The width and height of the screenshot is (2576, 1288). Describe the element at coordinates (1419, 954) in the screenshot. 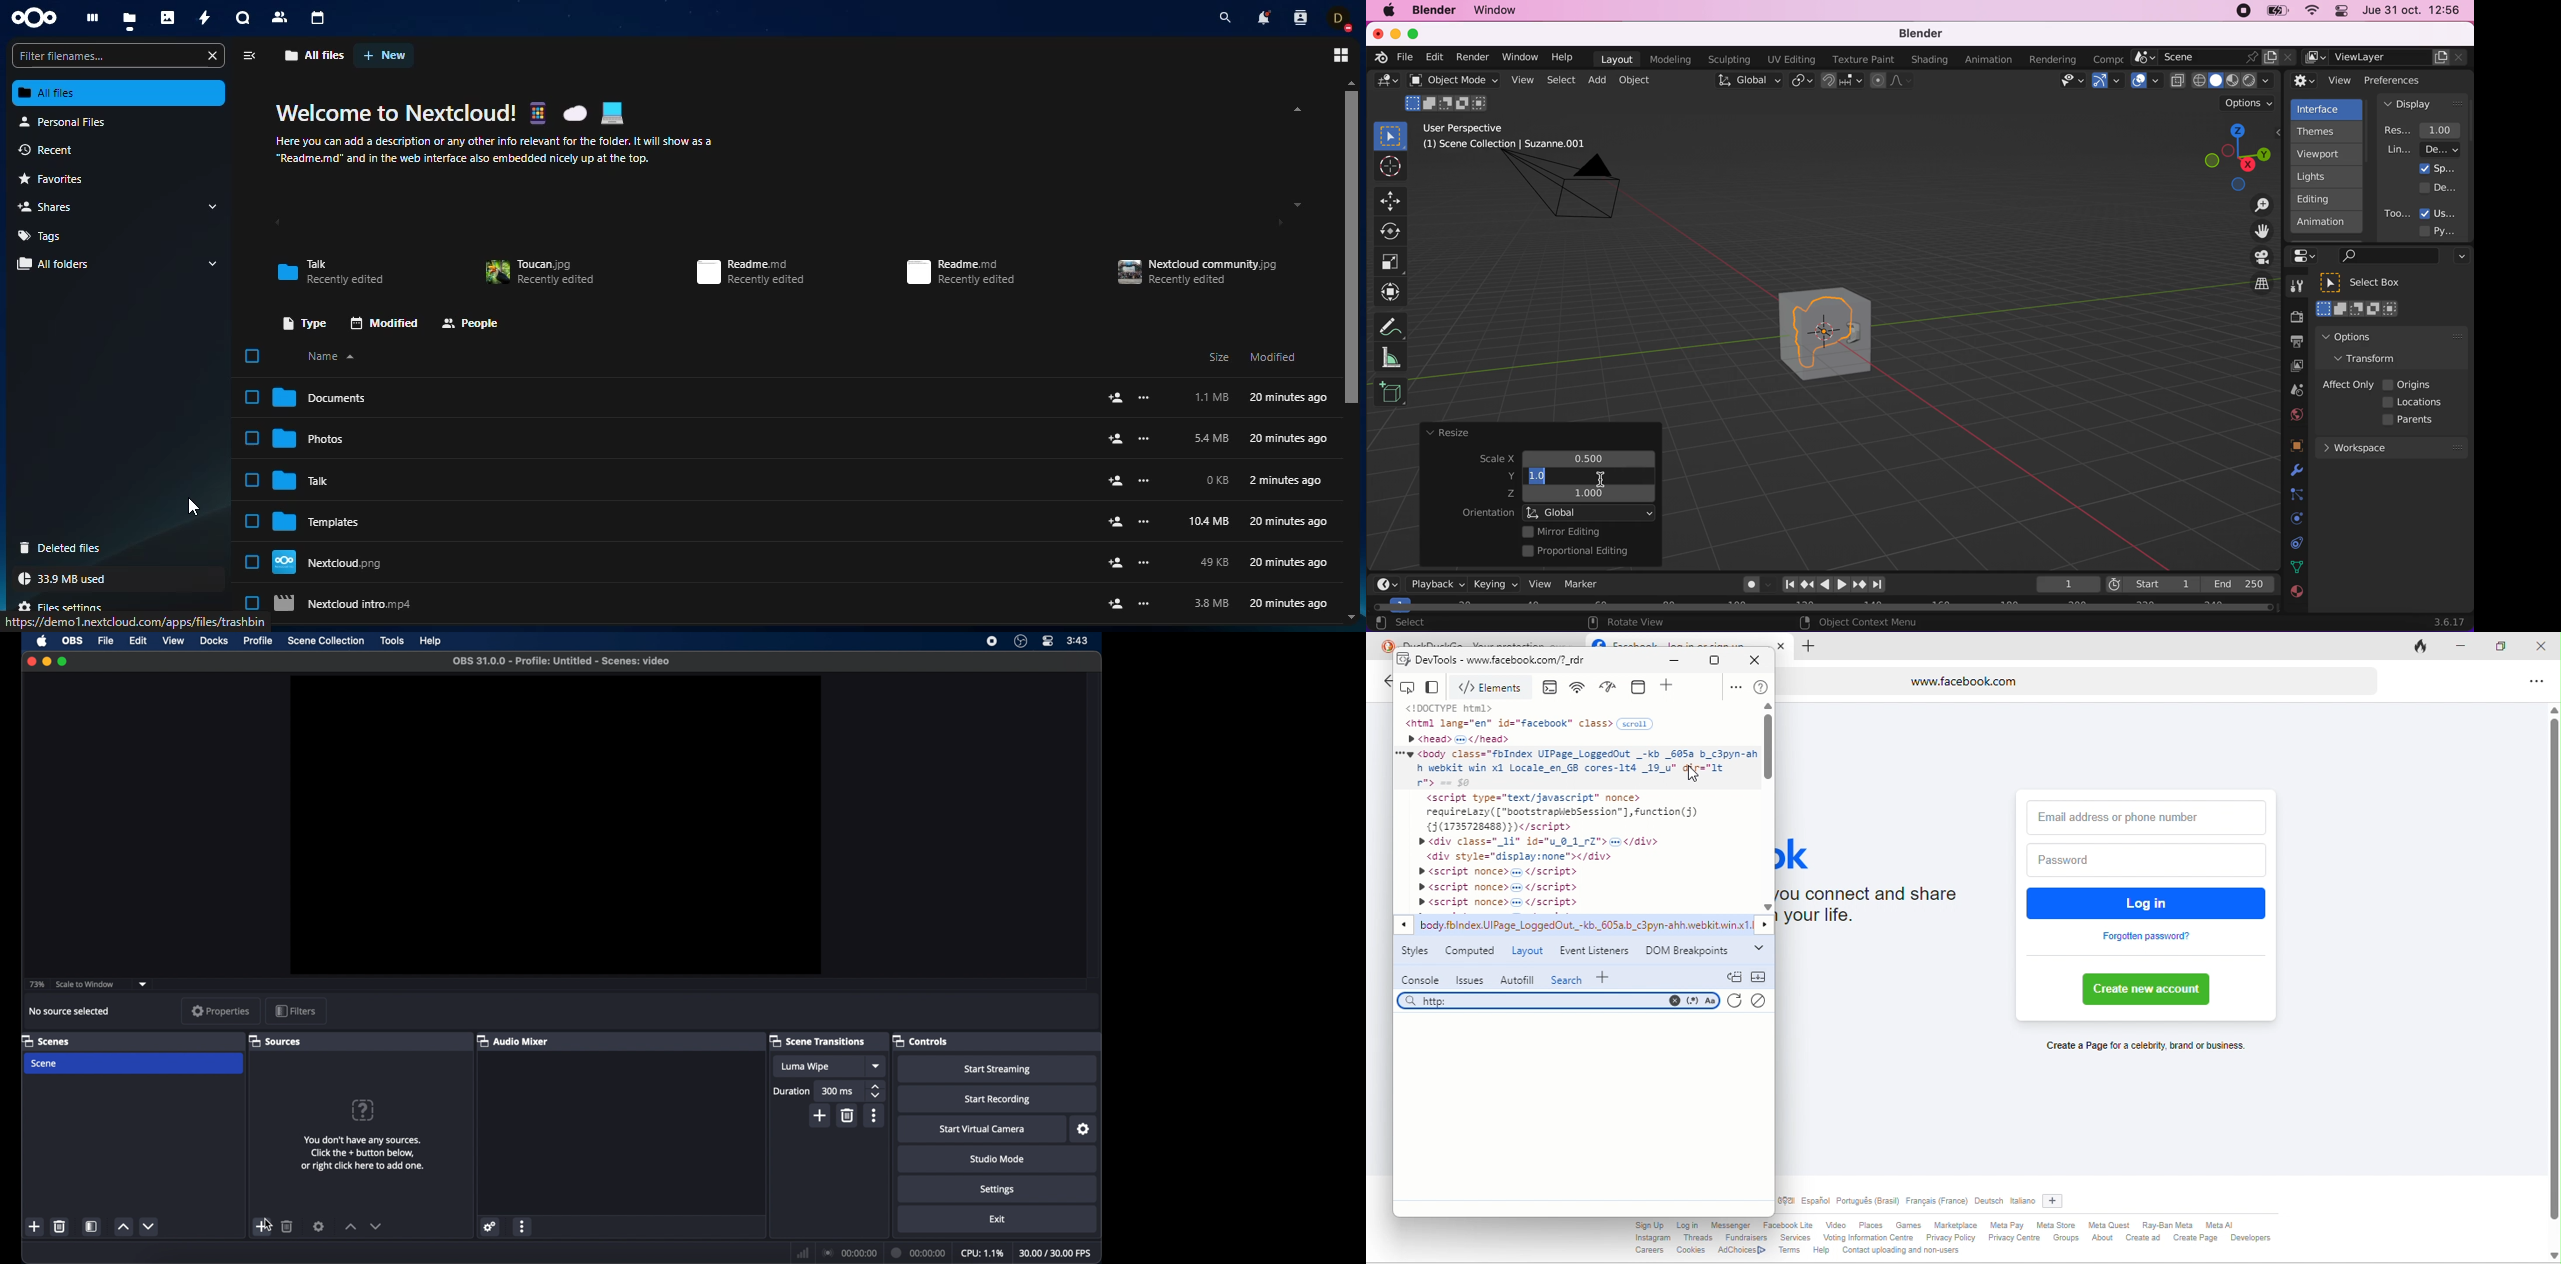

I see `styles` at that location.